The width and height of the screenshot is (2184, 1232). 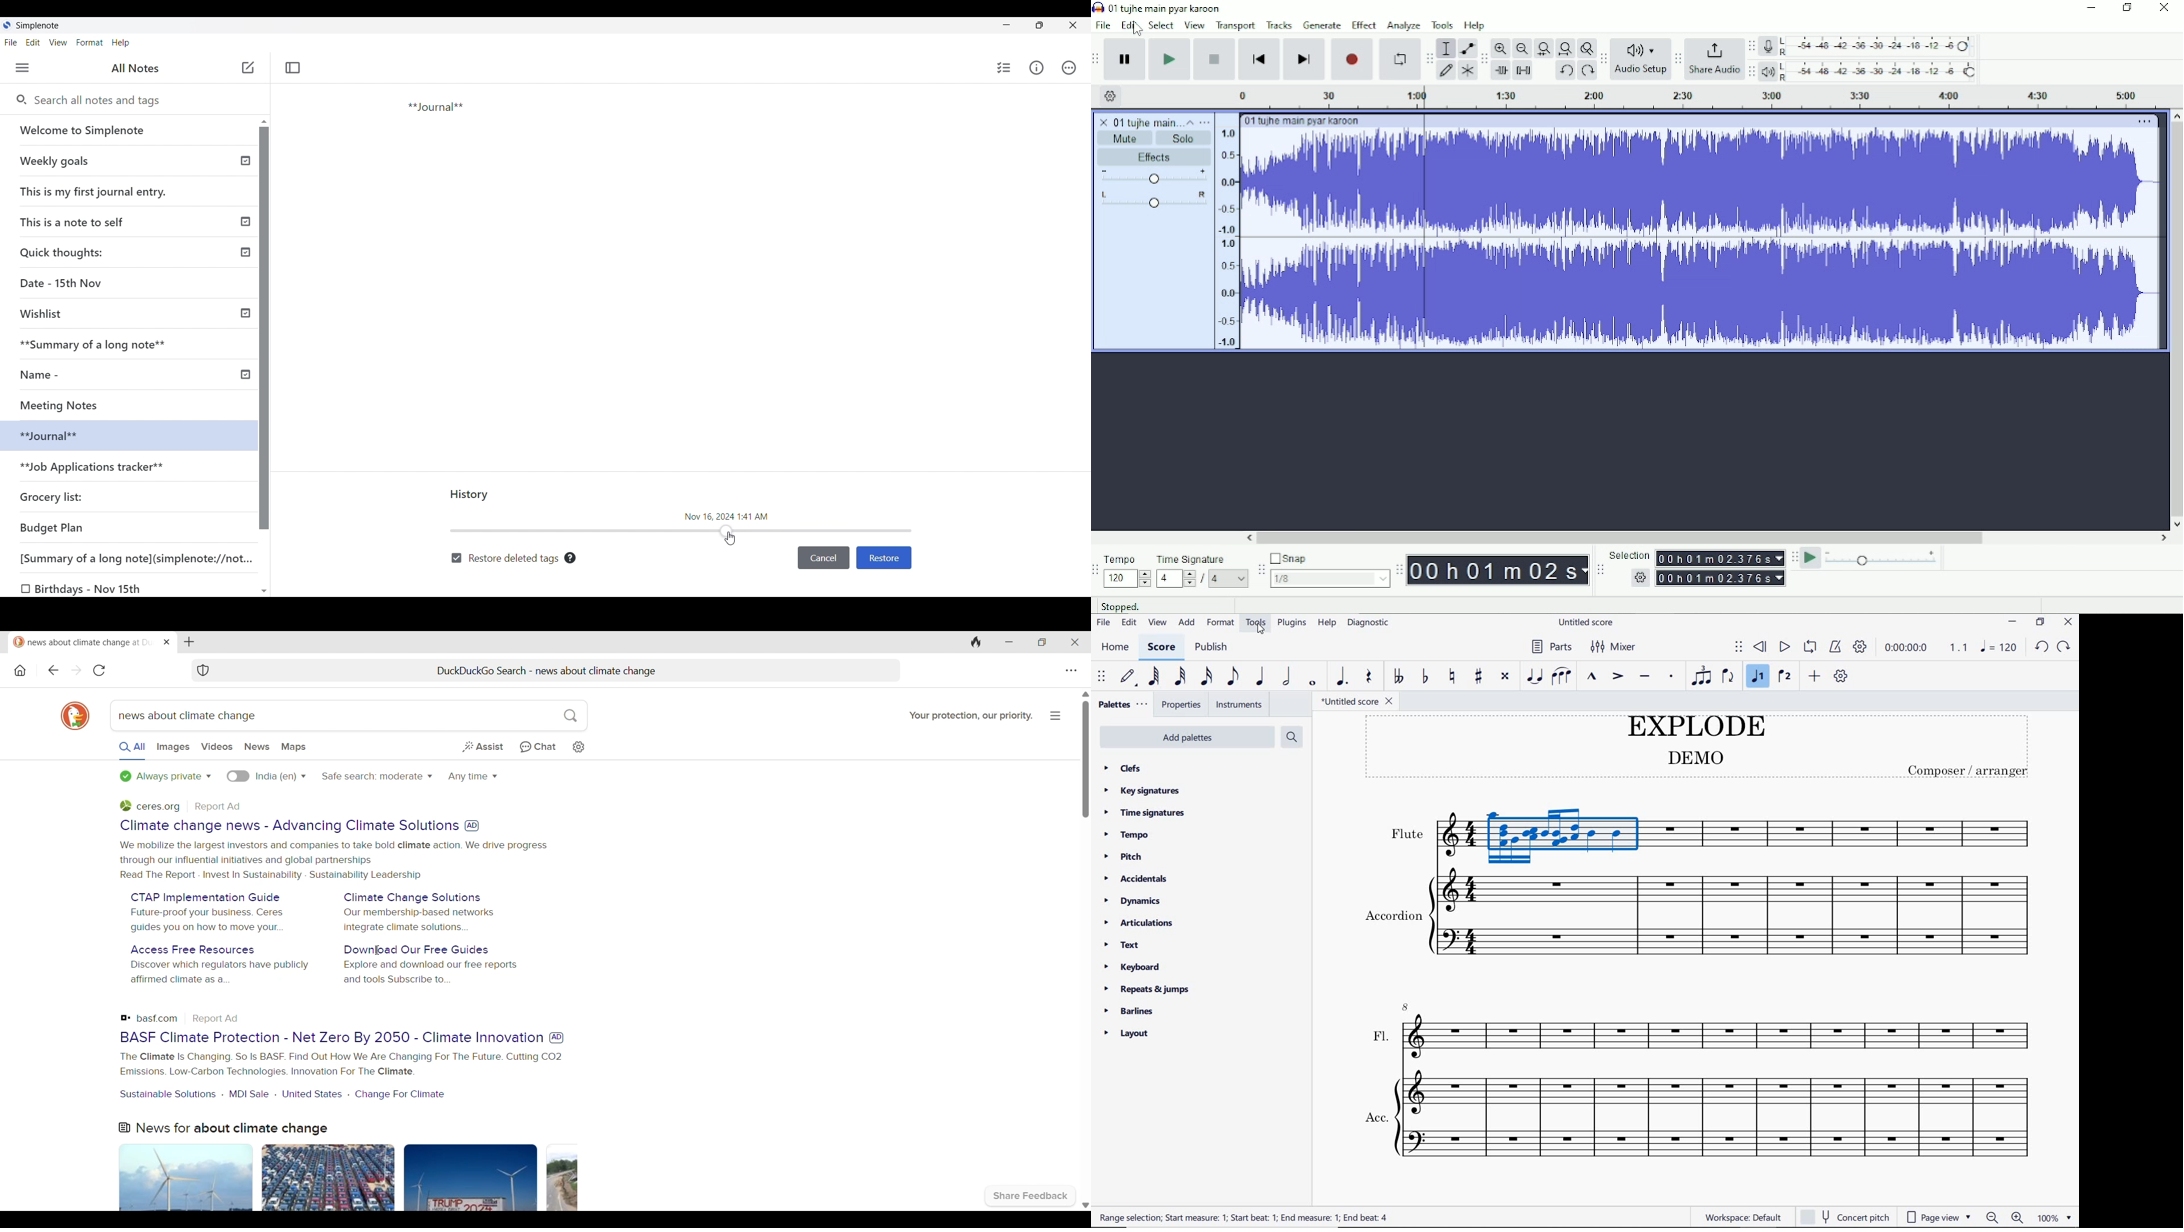 What do you see at coordinates (1370, 677) in the screenshot?
I see `rest` at bounding box center [1370, 677].